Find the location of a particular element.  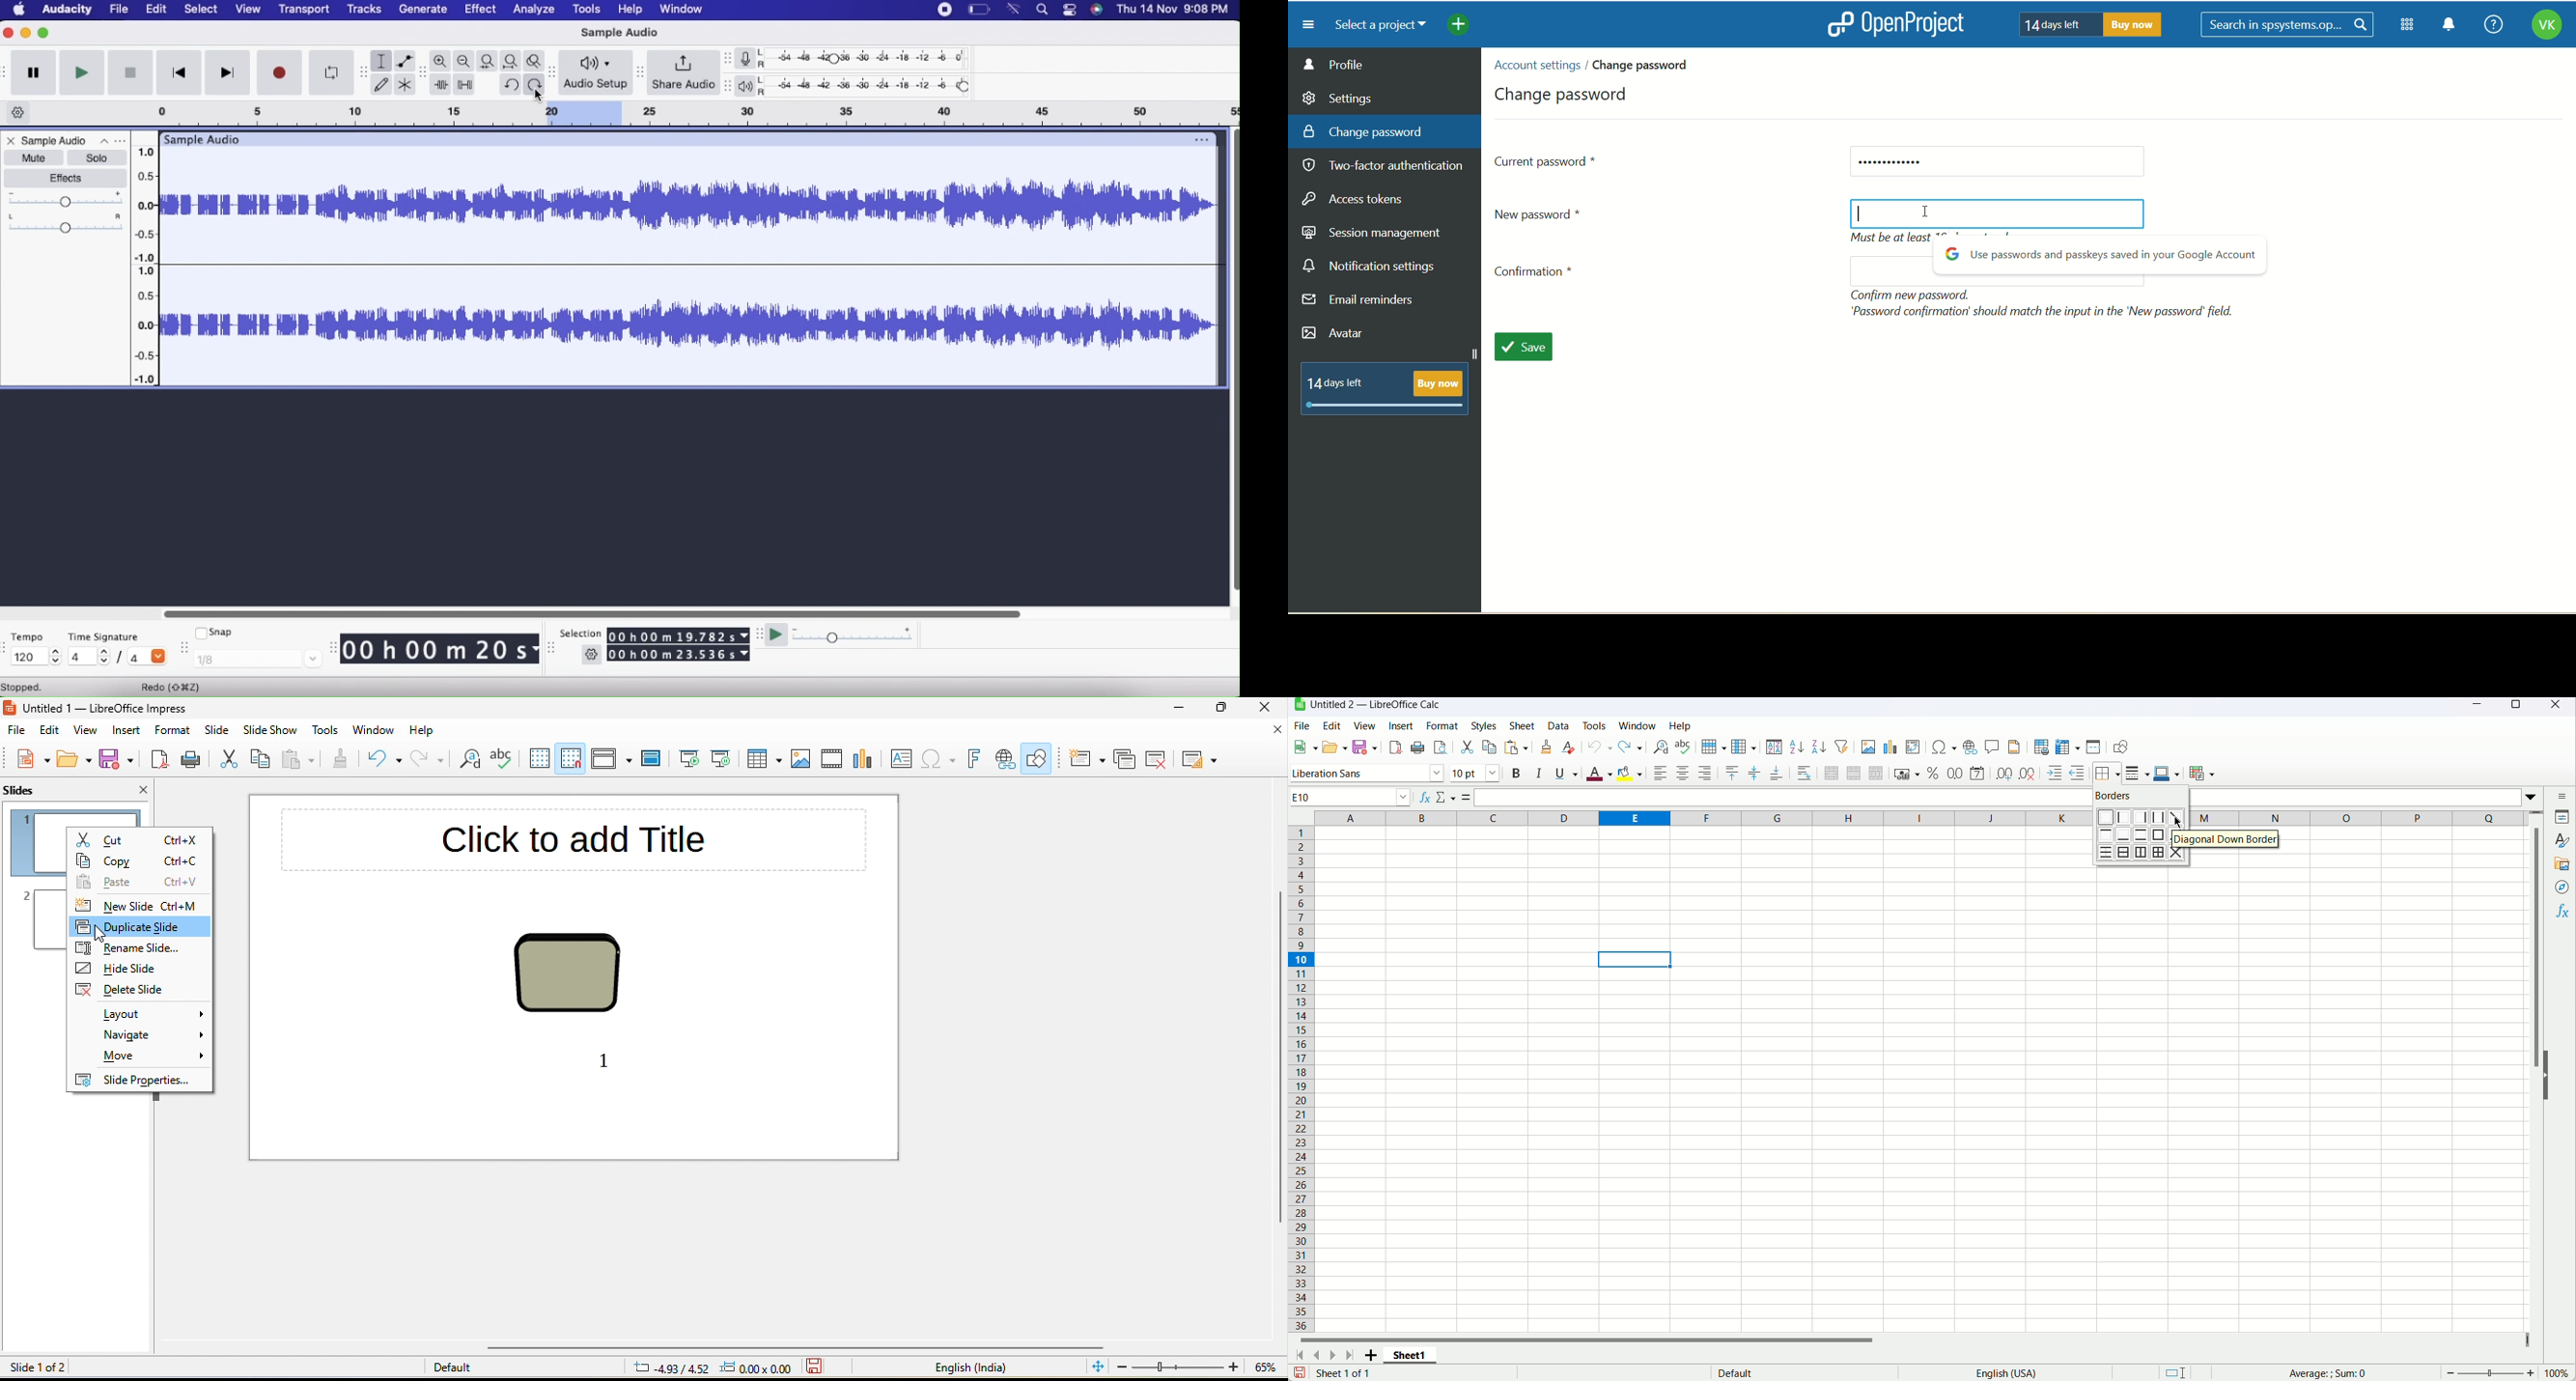

Clear direct formatting is located at coordinates (1569, 748).